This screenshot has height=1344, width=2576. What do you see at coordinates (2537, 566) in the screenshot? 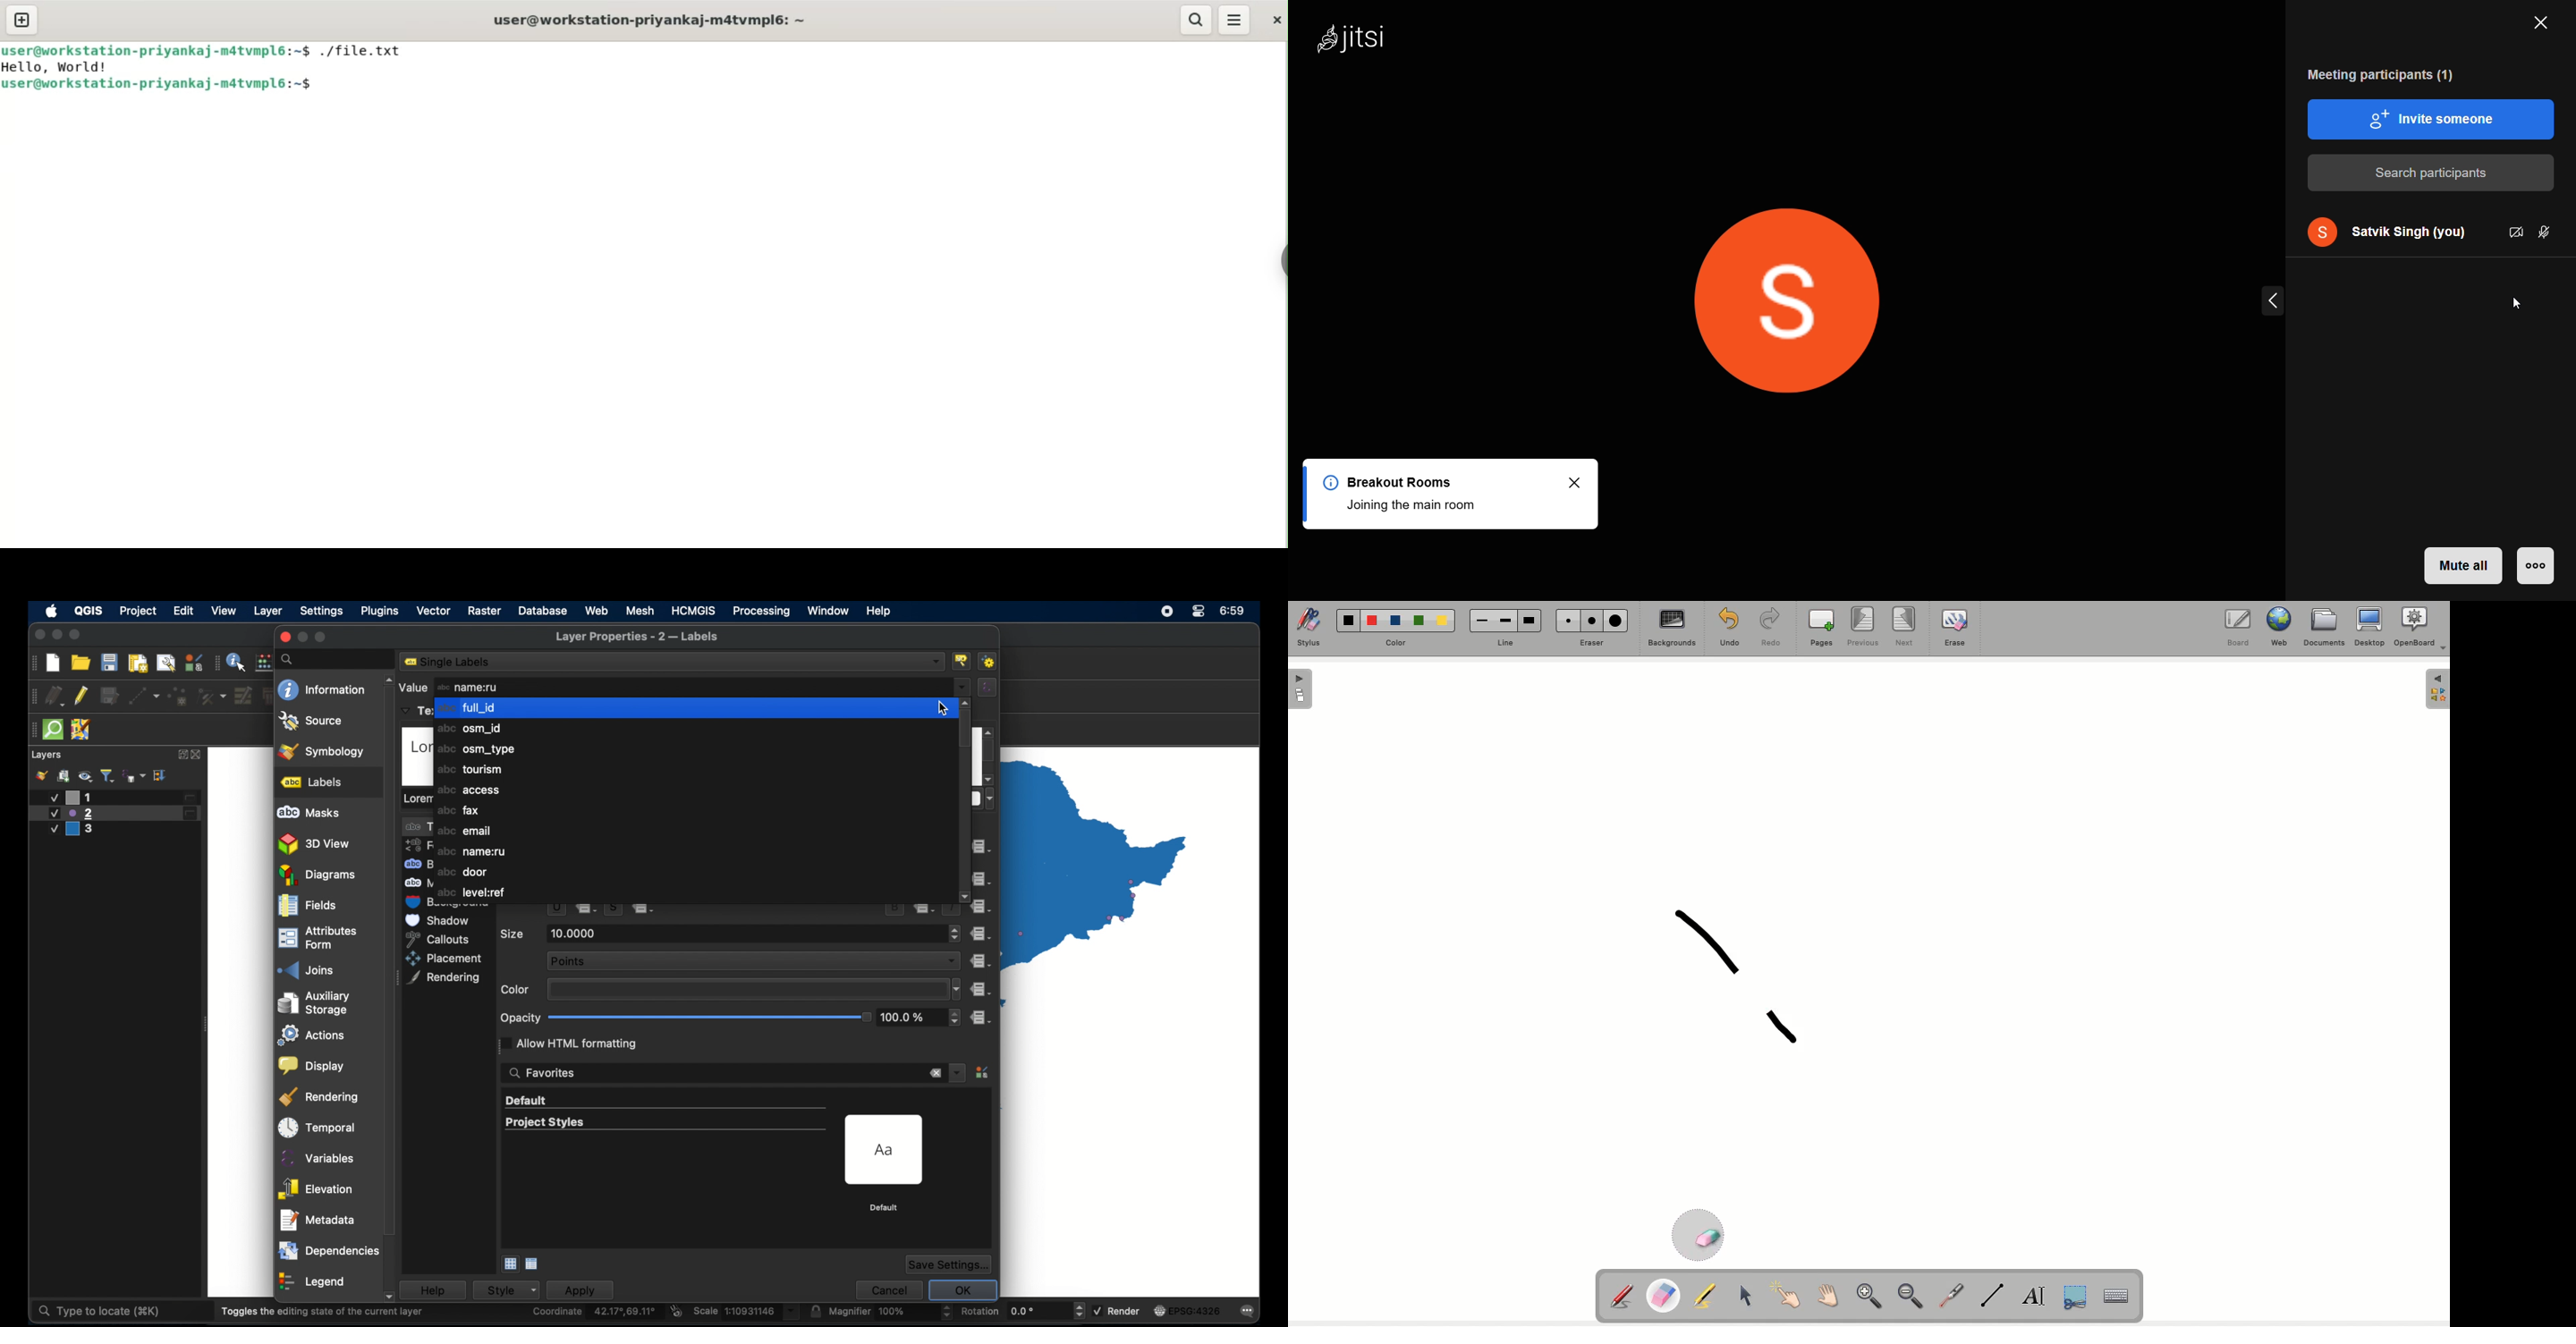
I see `more` at bounding box center [2537, 566].